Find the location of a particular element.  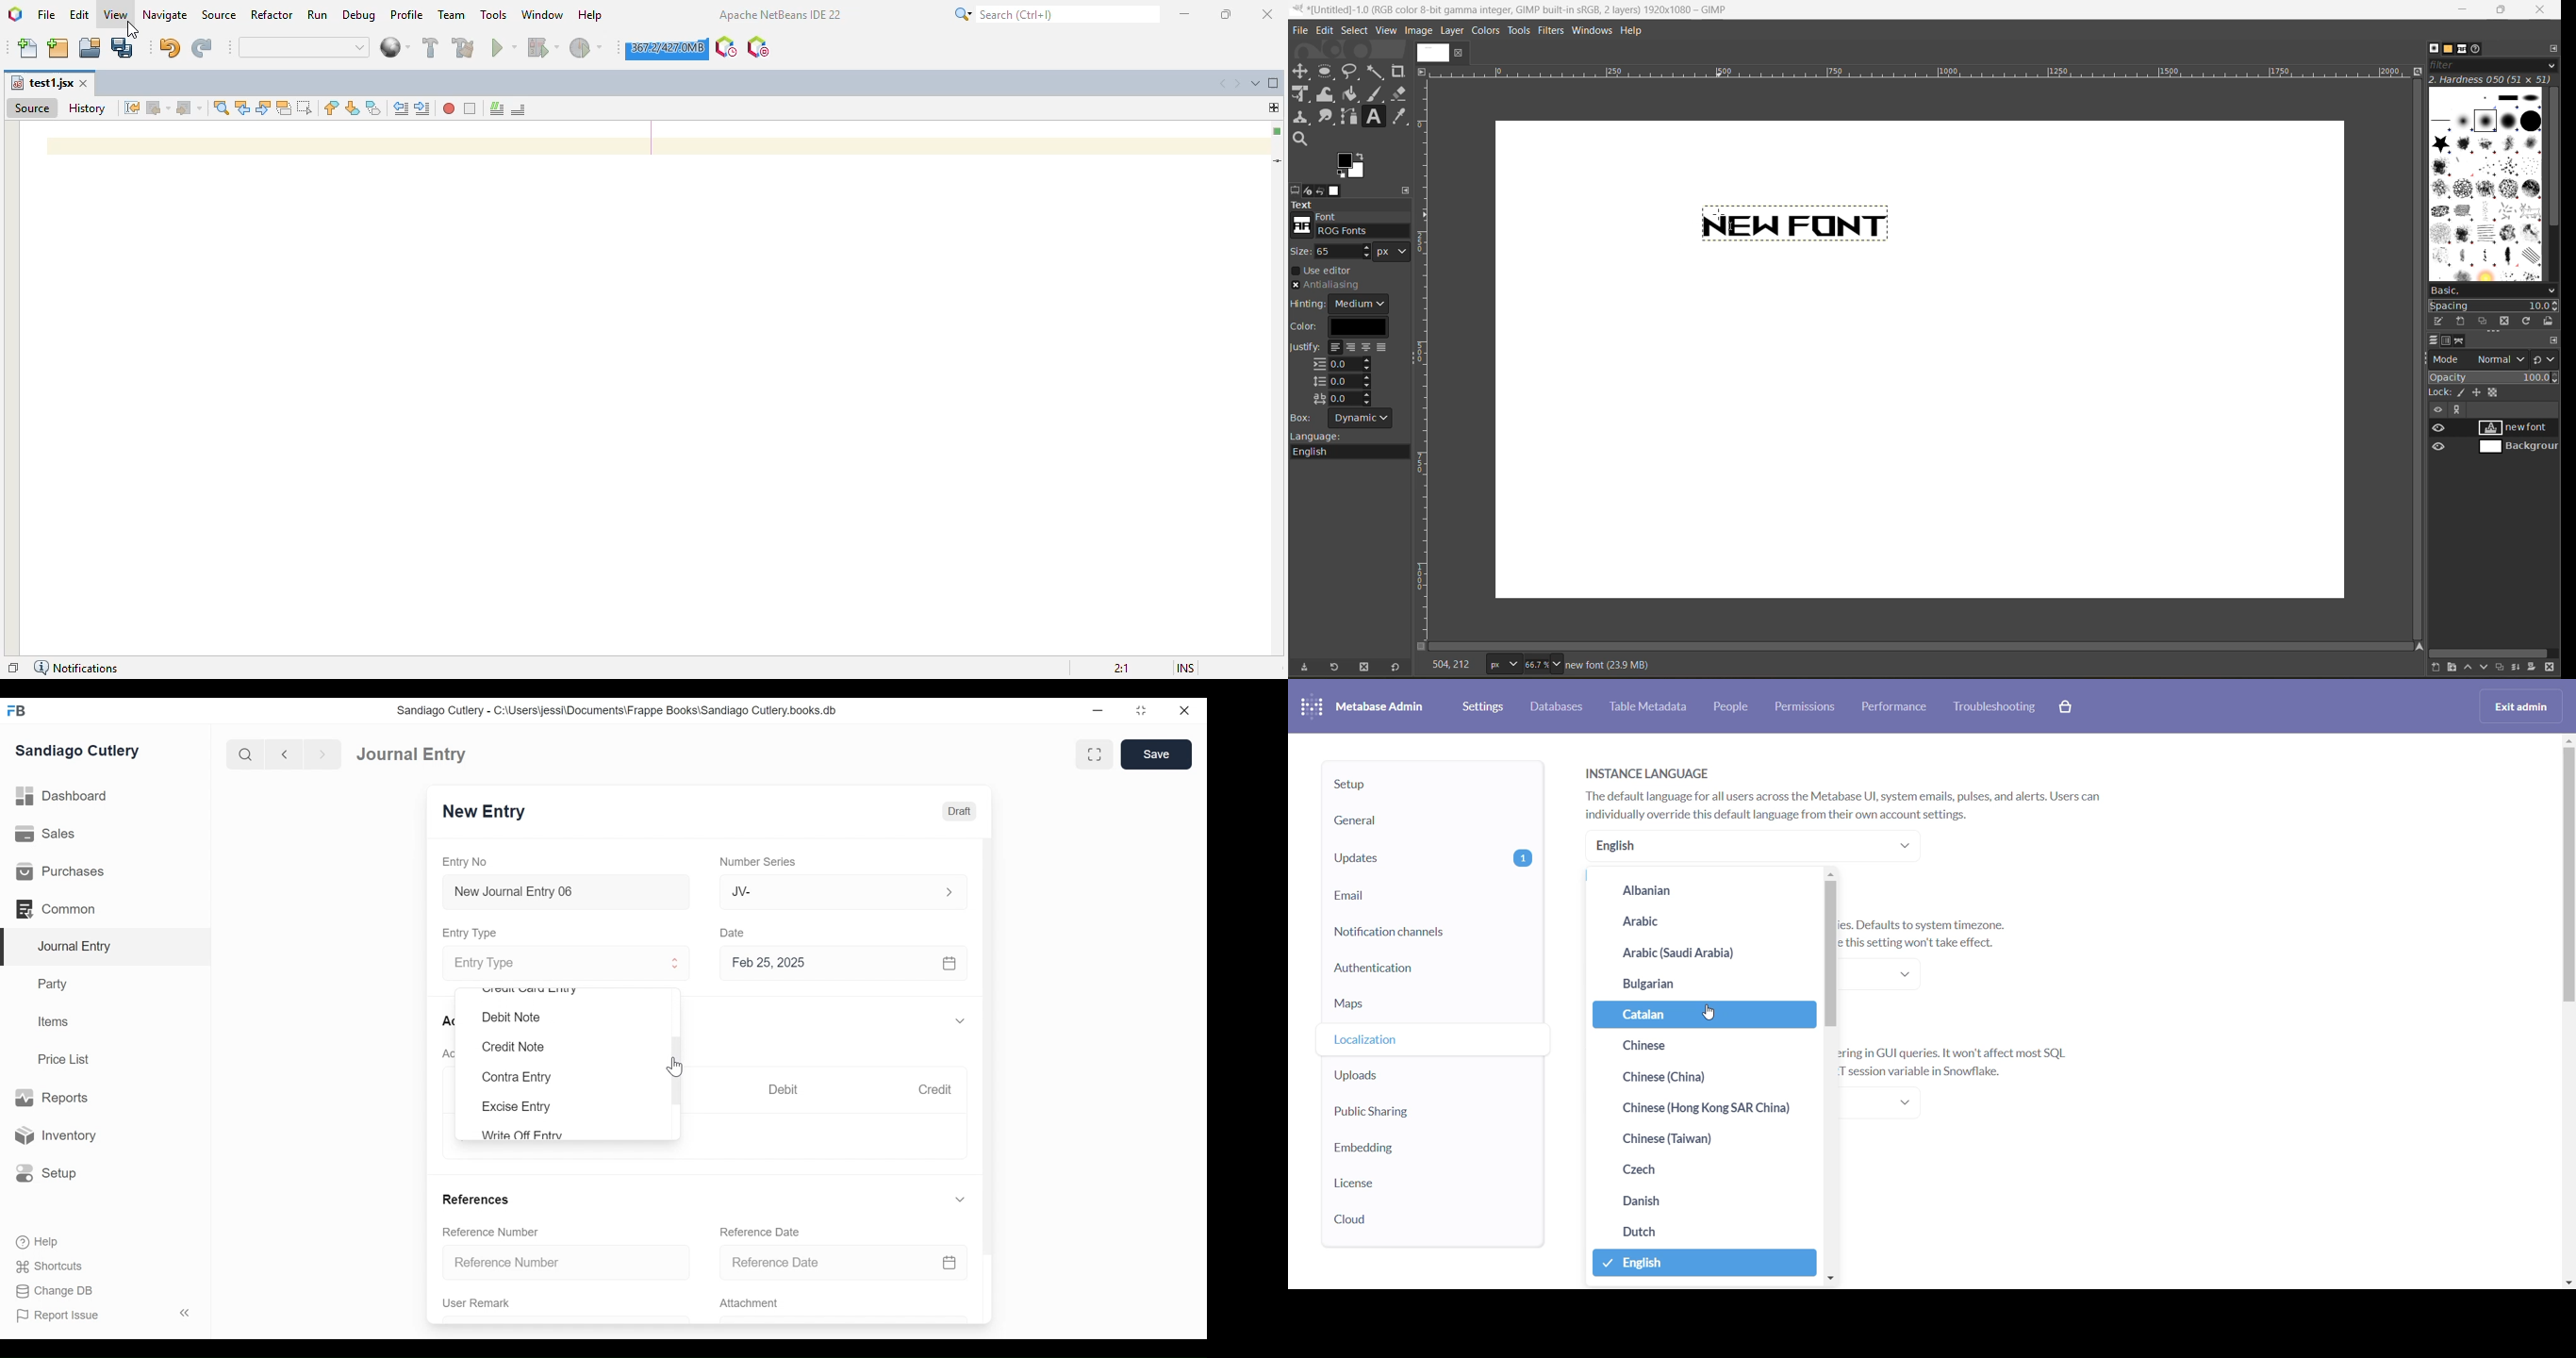

Expand is located at coordinates (676, 963).